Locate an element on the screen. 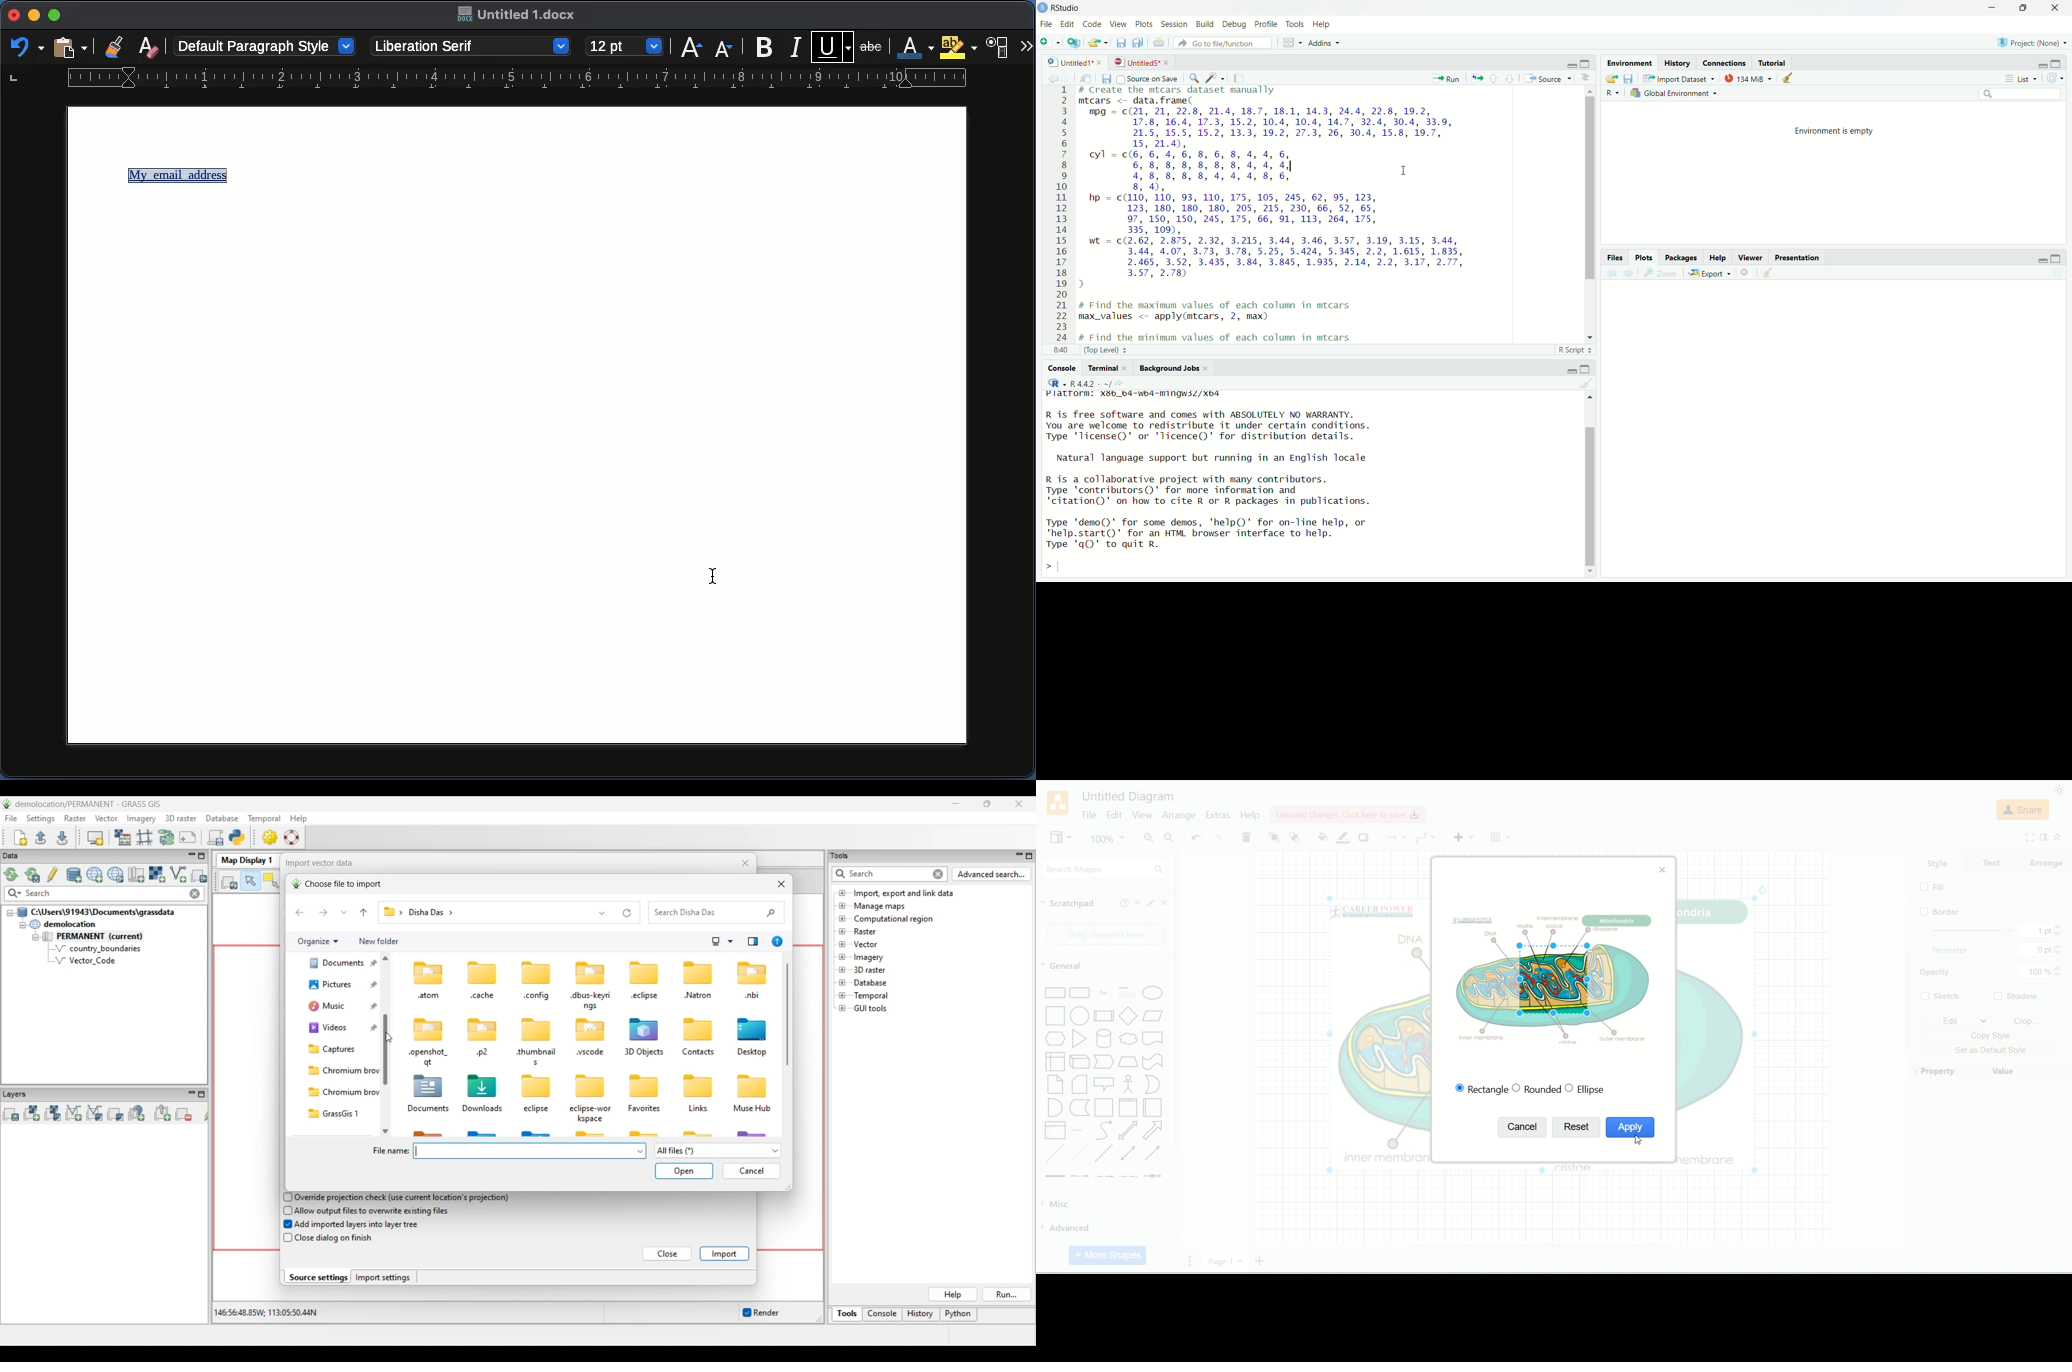  Highlighting is located at coordinates (958, 47).